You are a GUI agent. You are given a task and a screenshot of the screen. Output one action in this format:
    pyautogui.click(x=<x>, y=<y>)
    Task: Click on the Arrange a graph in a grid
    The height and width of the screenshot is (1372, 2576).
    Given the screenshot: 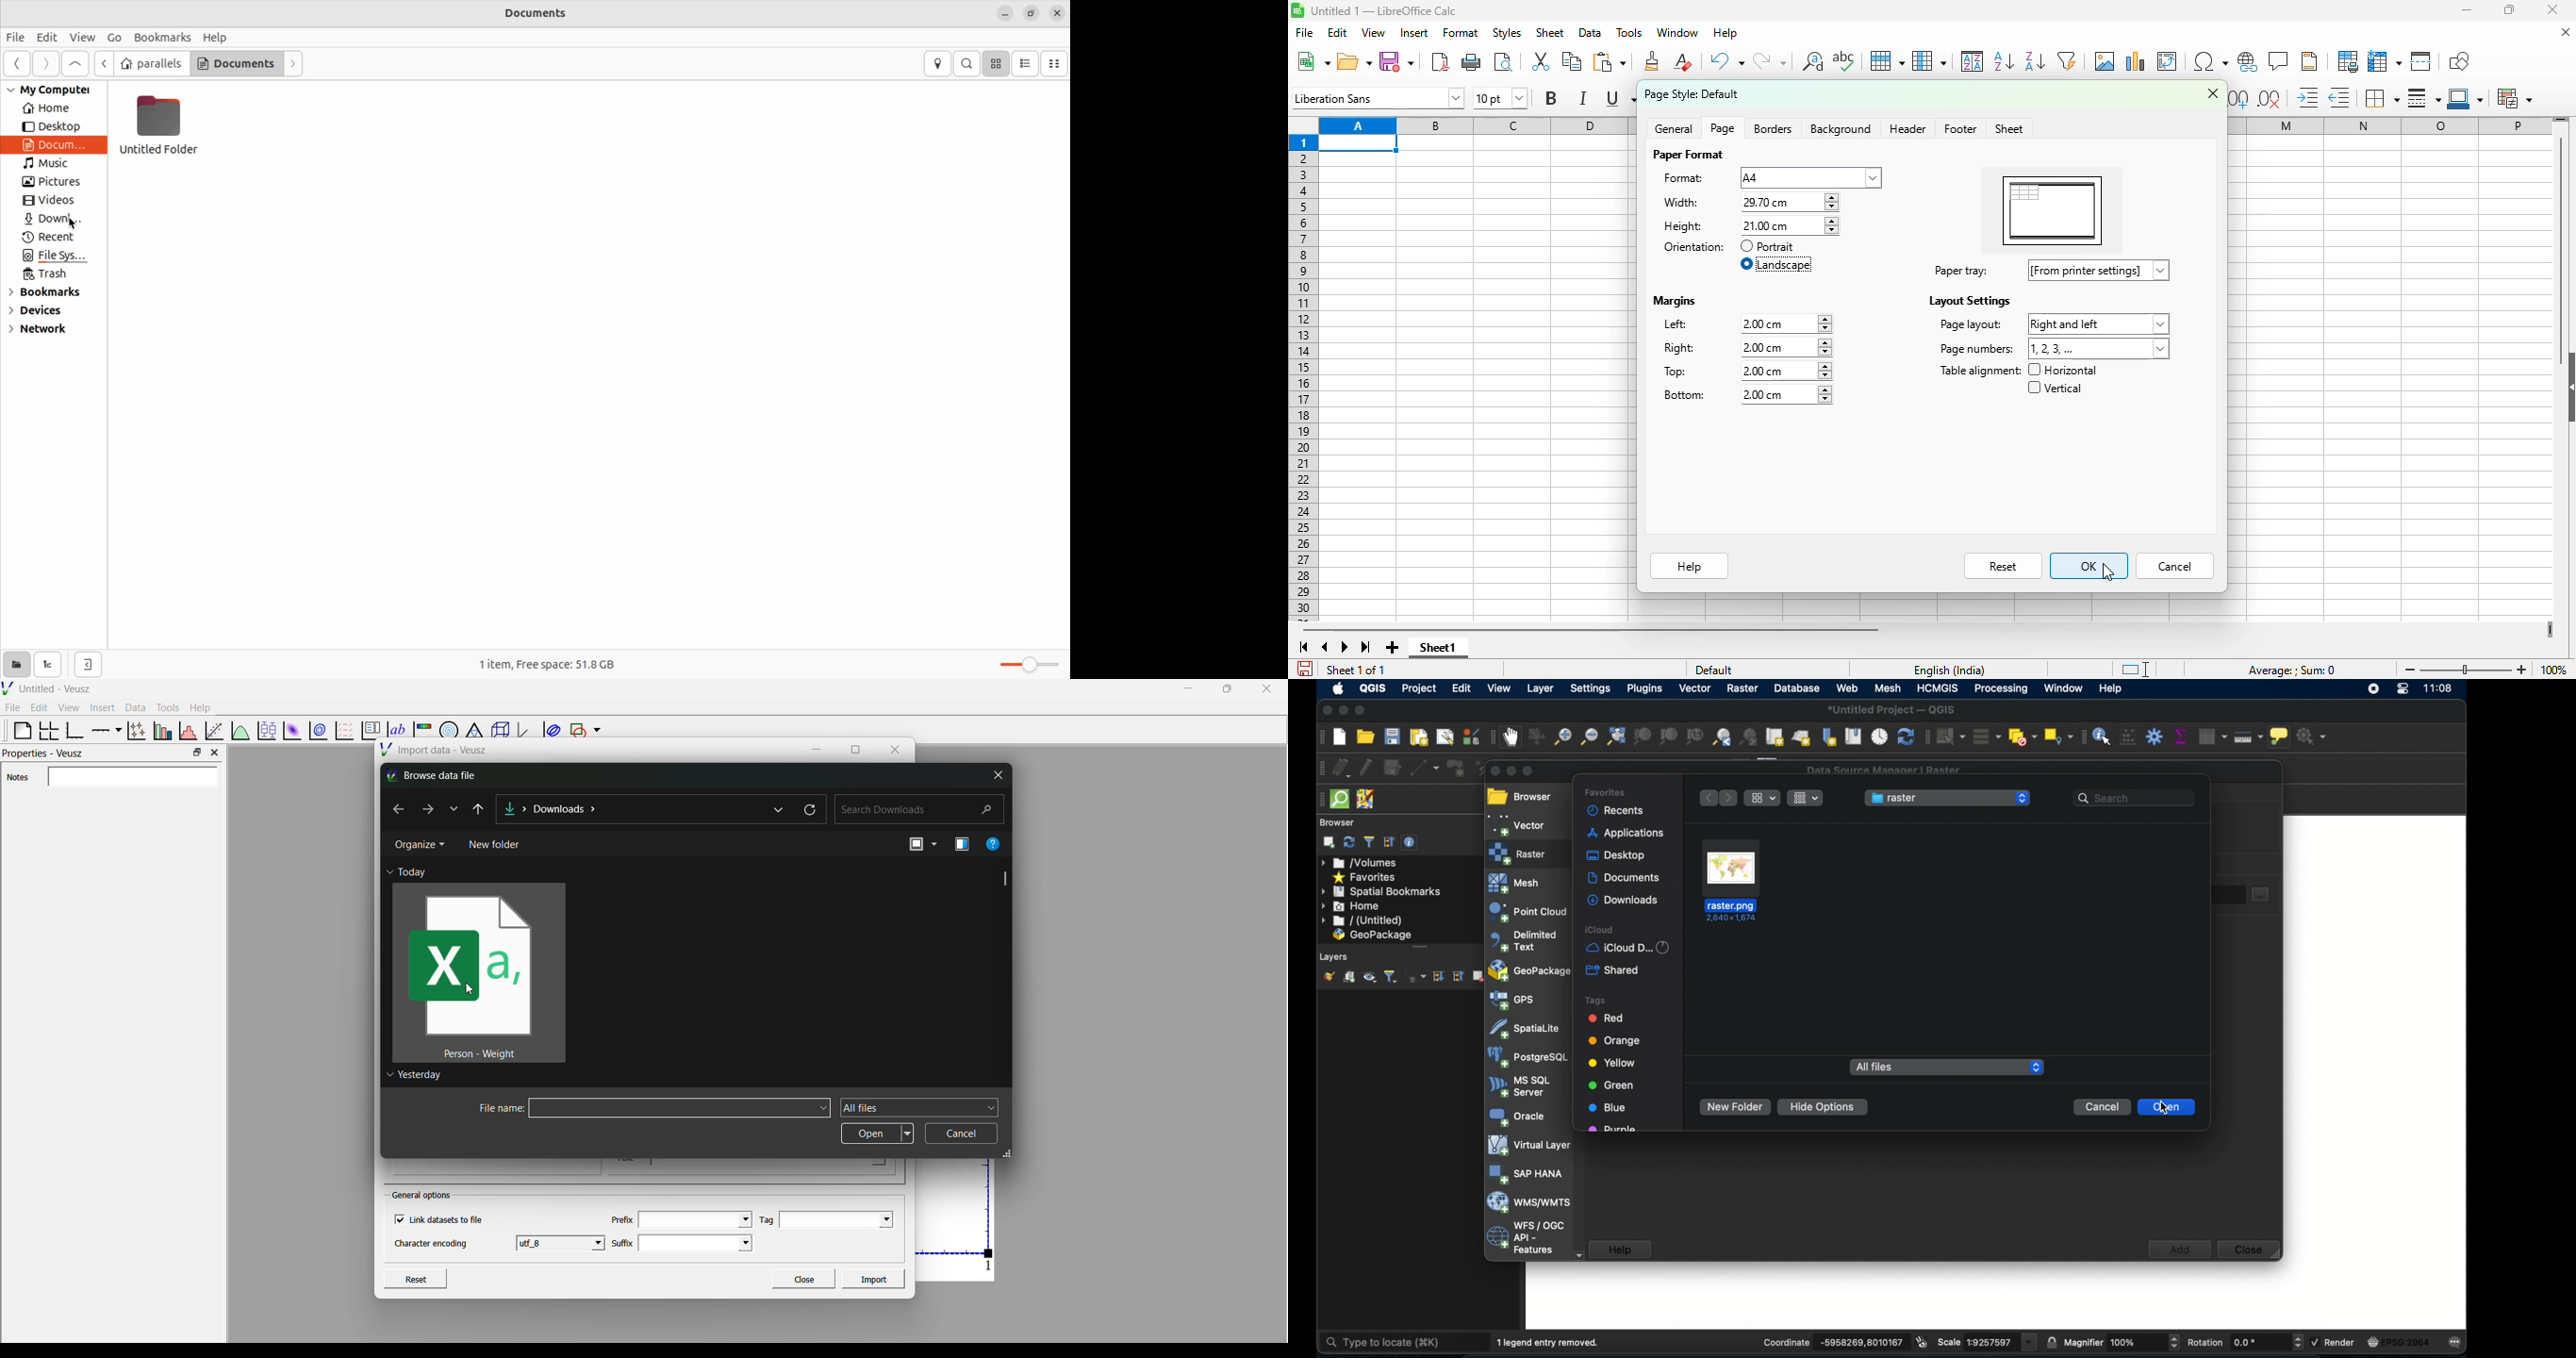 What is the action you would take?
    pyautogui.click(x=48, y=731)
    